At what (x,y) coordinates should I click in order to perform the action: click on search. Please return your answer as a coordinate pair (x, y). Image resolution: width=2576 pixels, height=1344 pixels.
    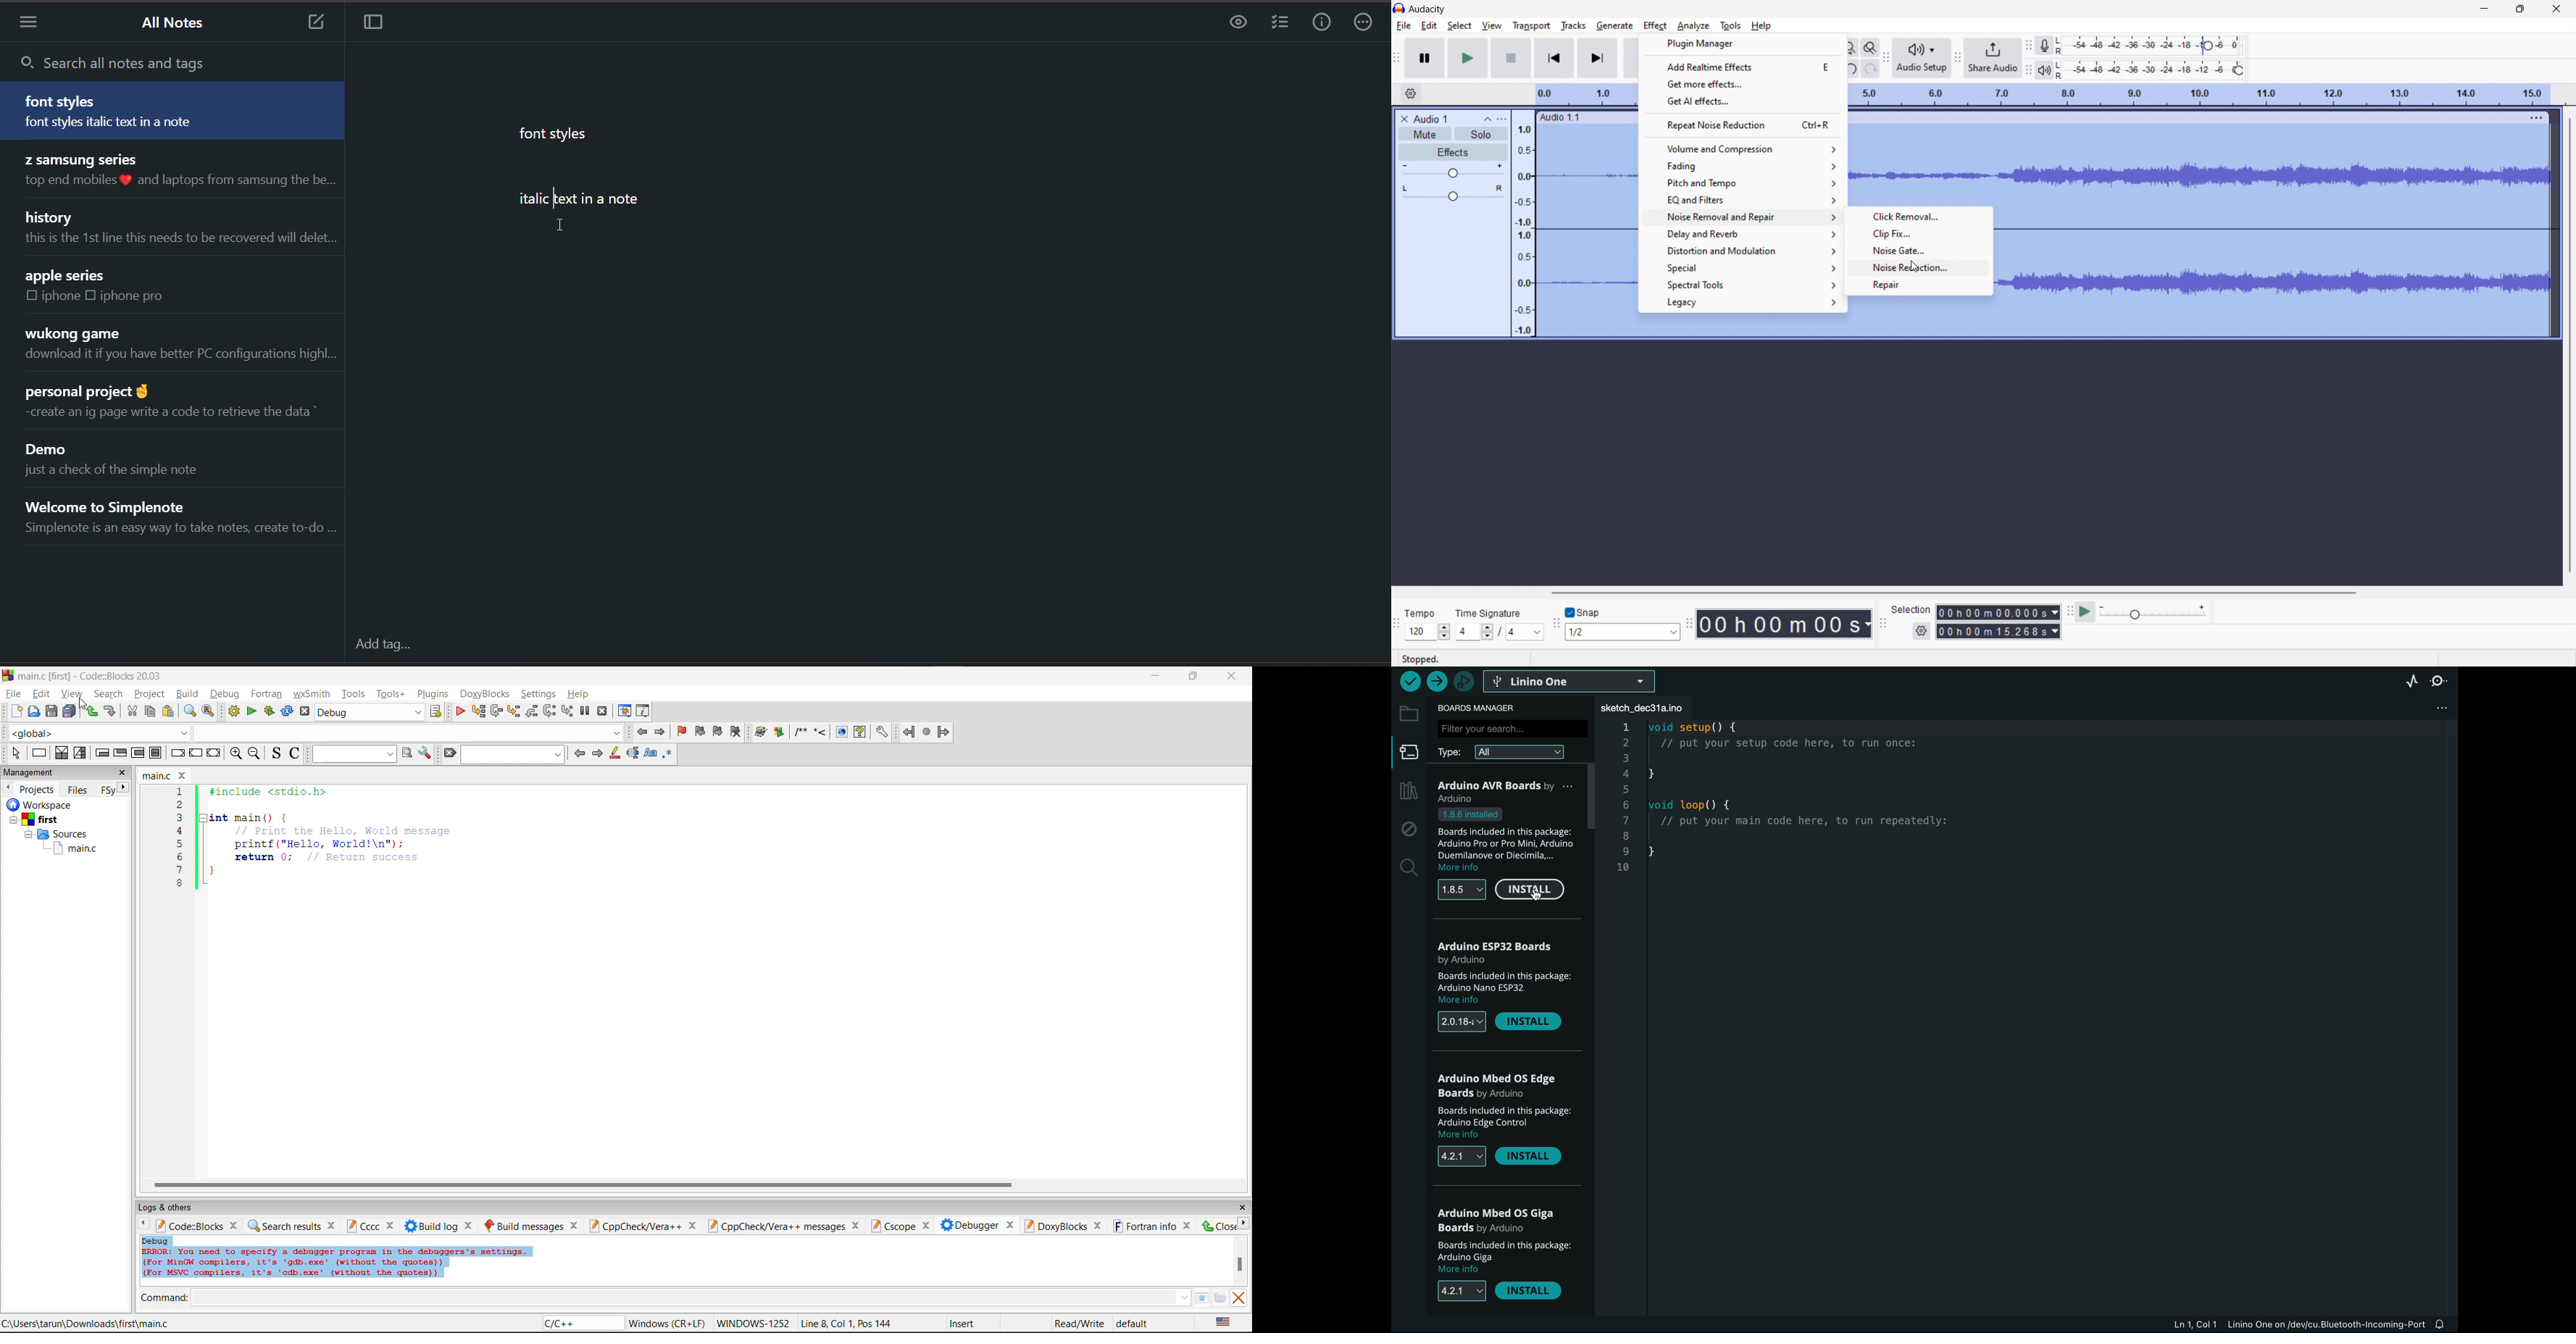
    Looking at the image, I should click on (515, 754).